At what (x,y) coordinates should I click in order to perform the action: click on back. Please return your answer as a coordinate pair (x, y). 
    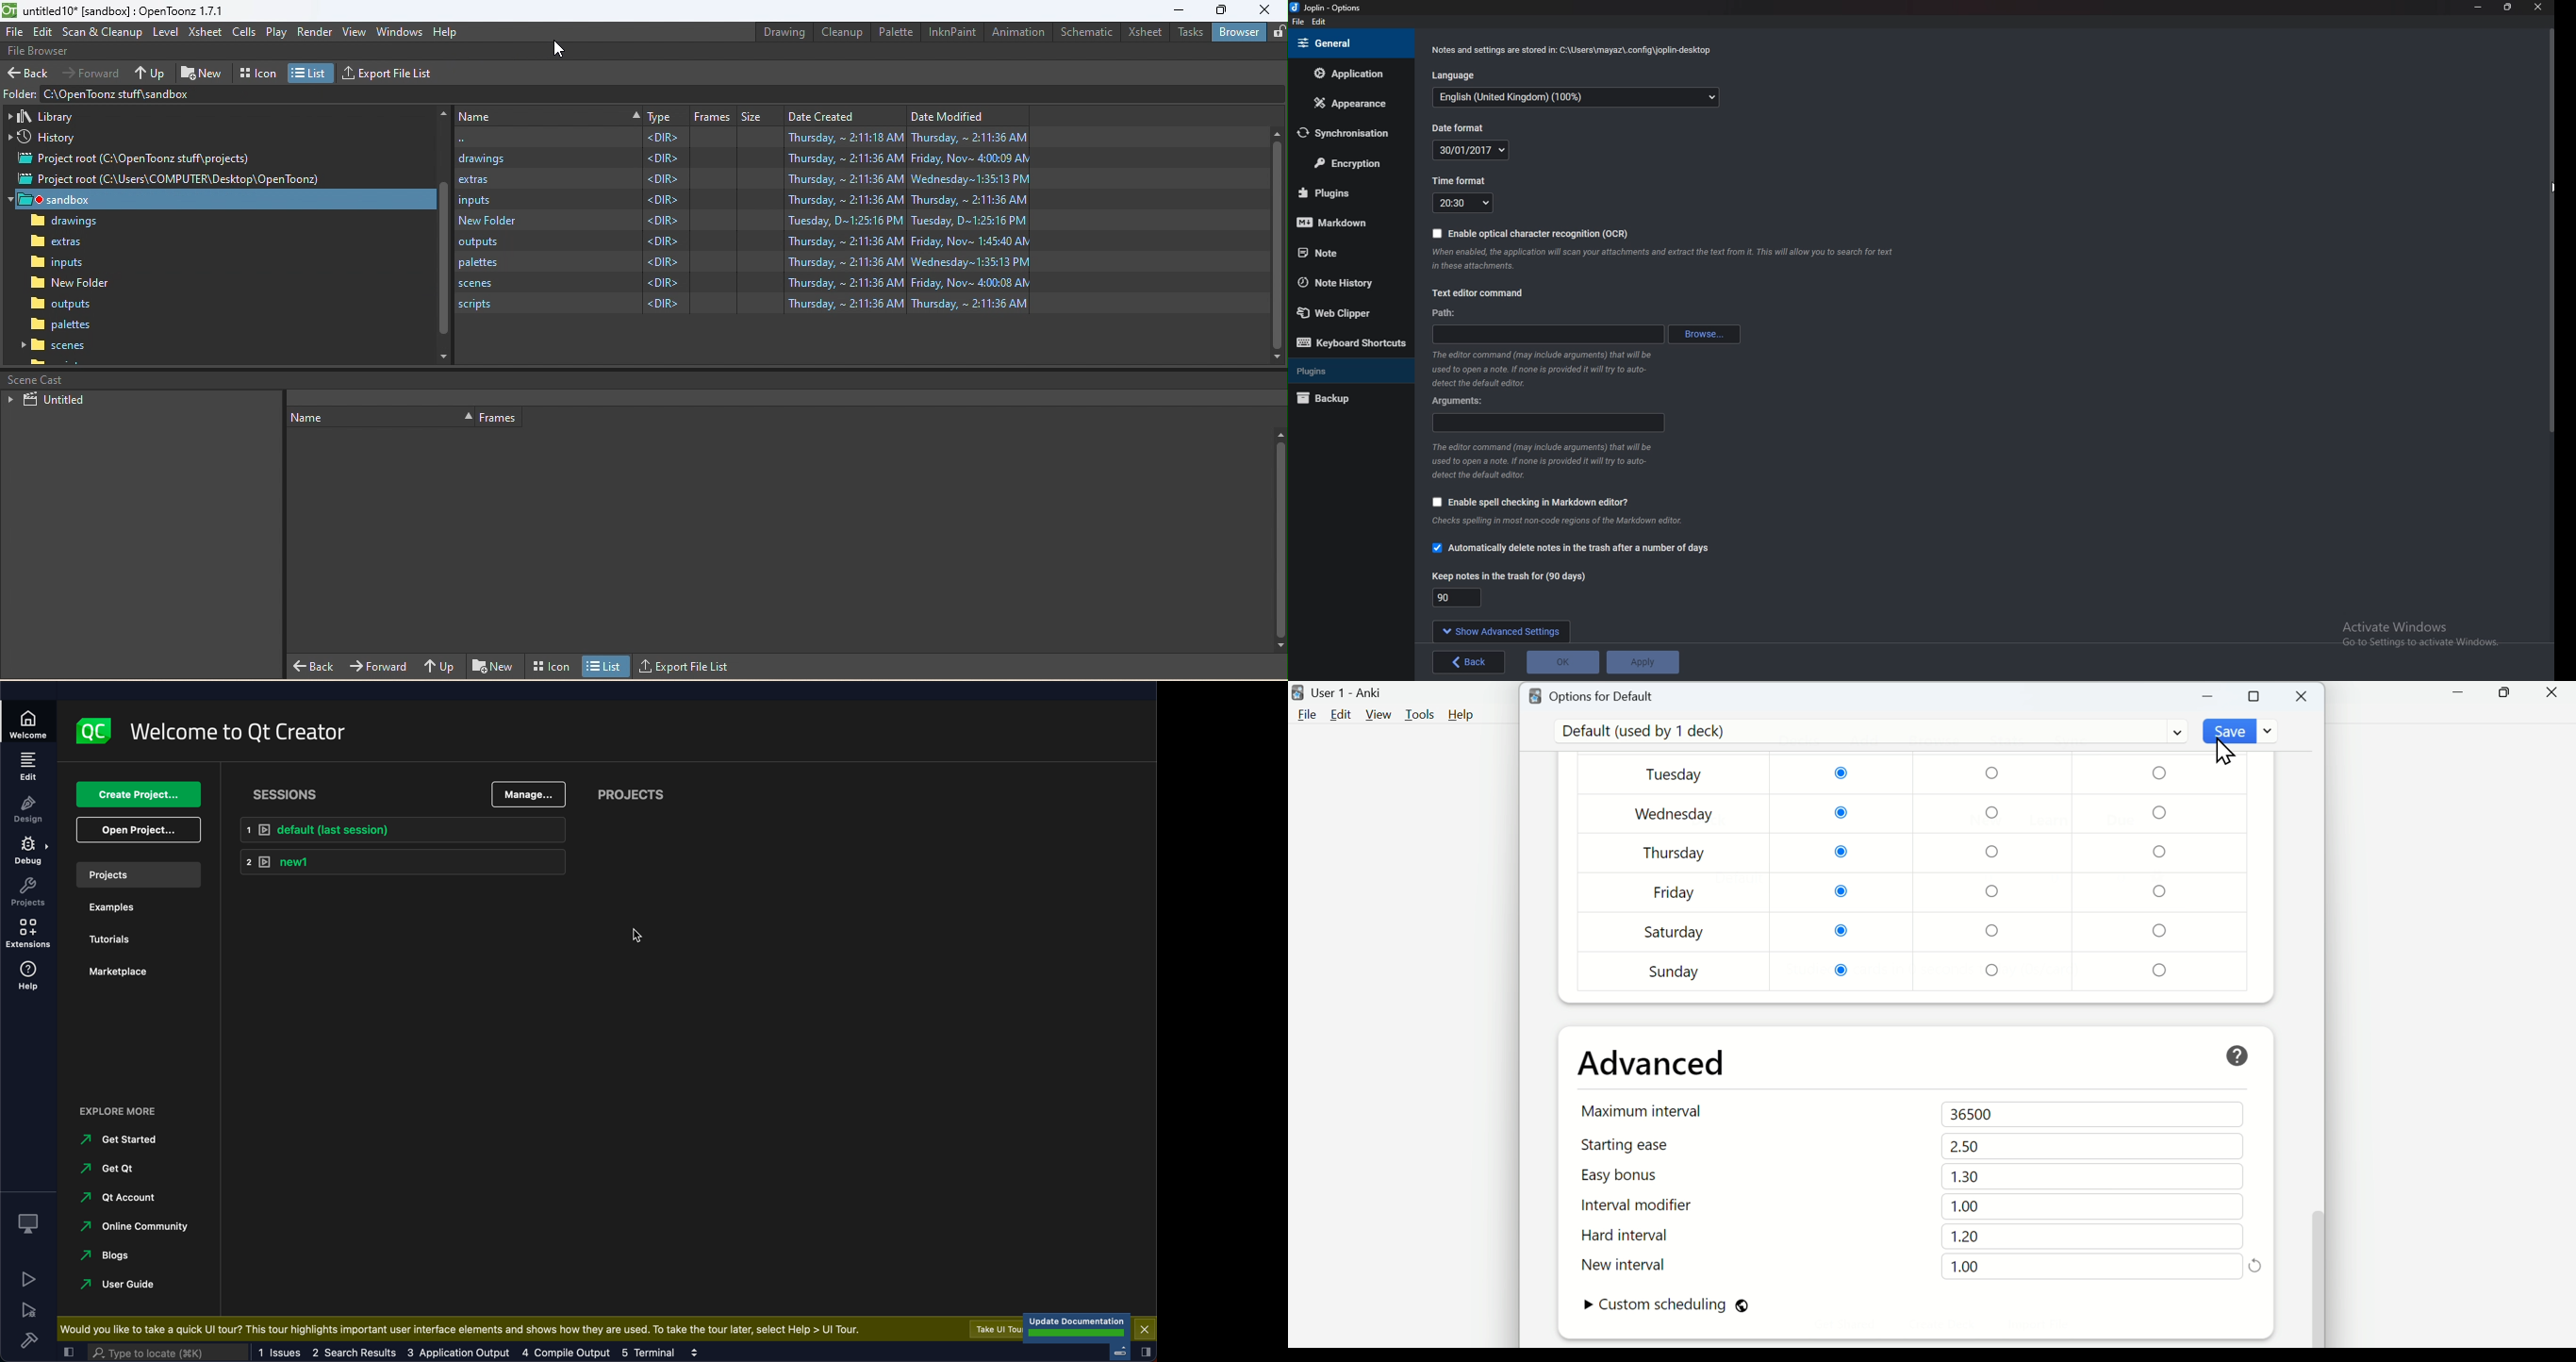
    Looking at the image, I should click on (1471, 662).